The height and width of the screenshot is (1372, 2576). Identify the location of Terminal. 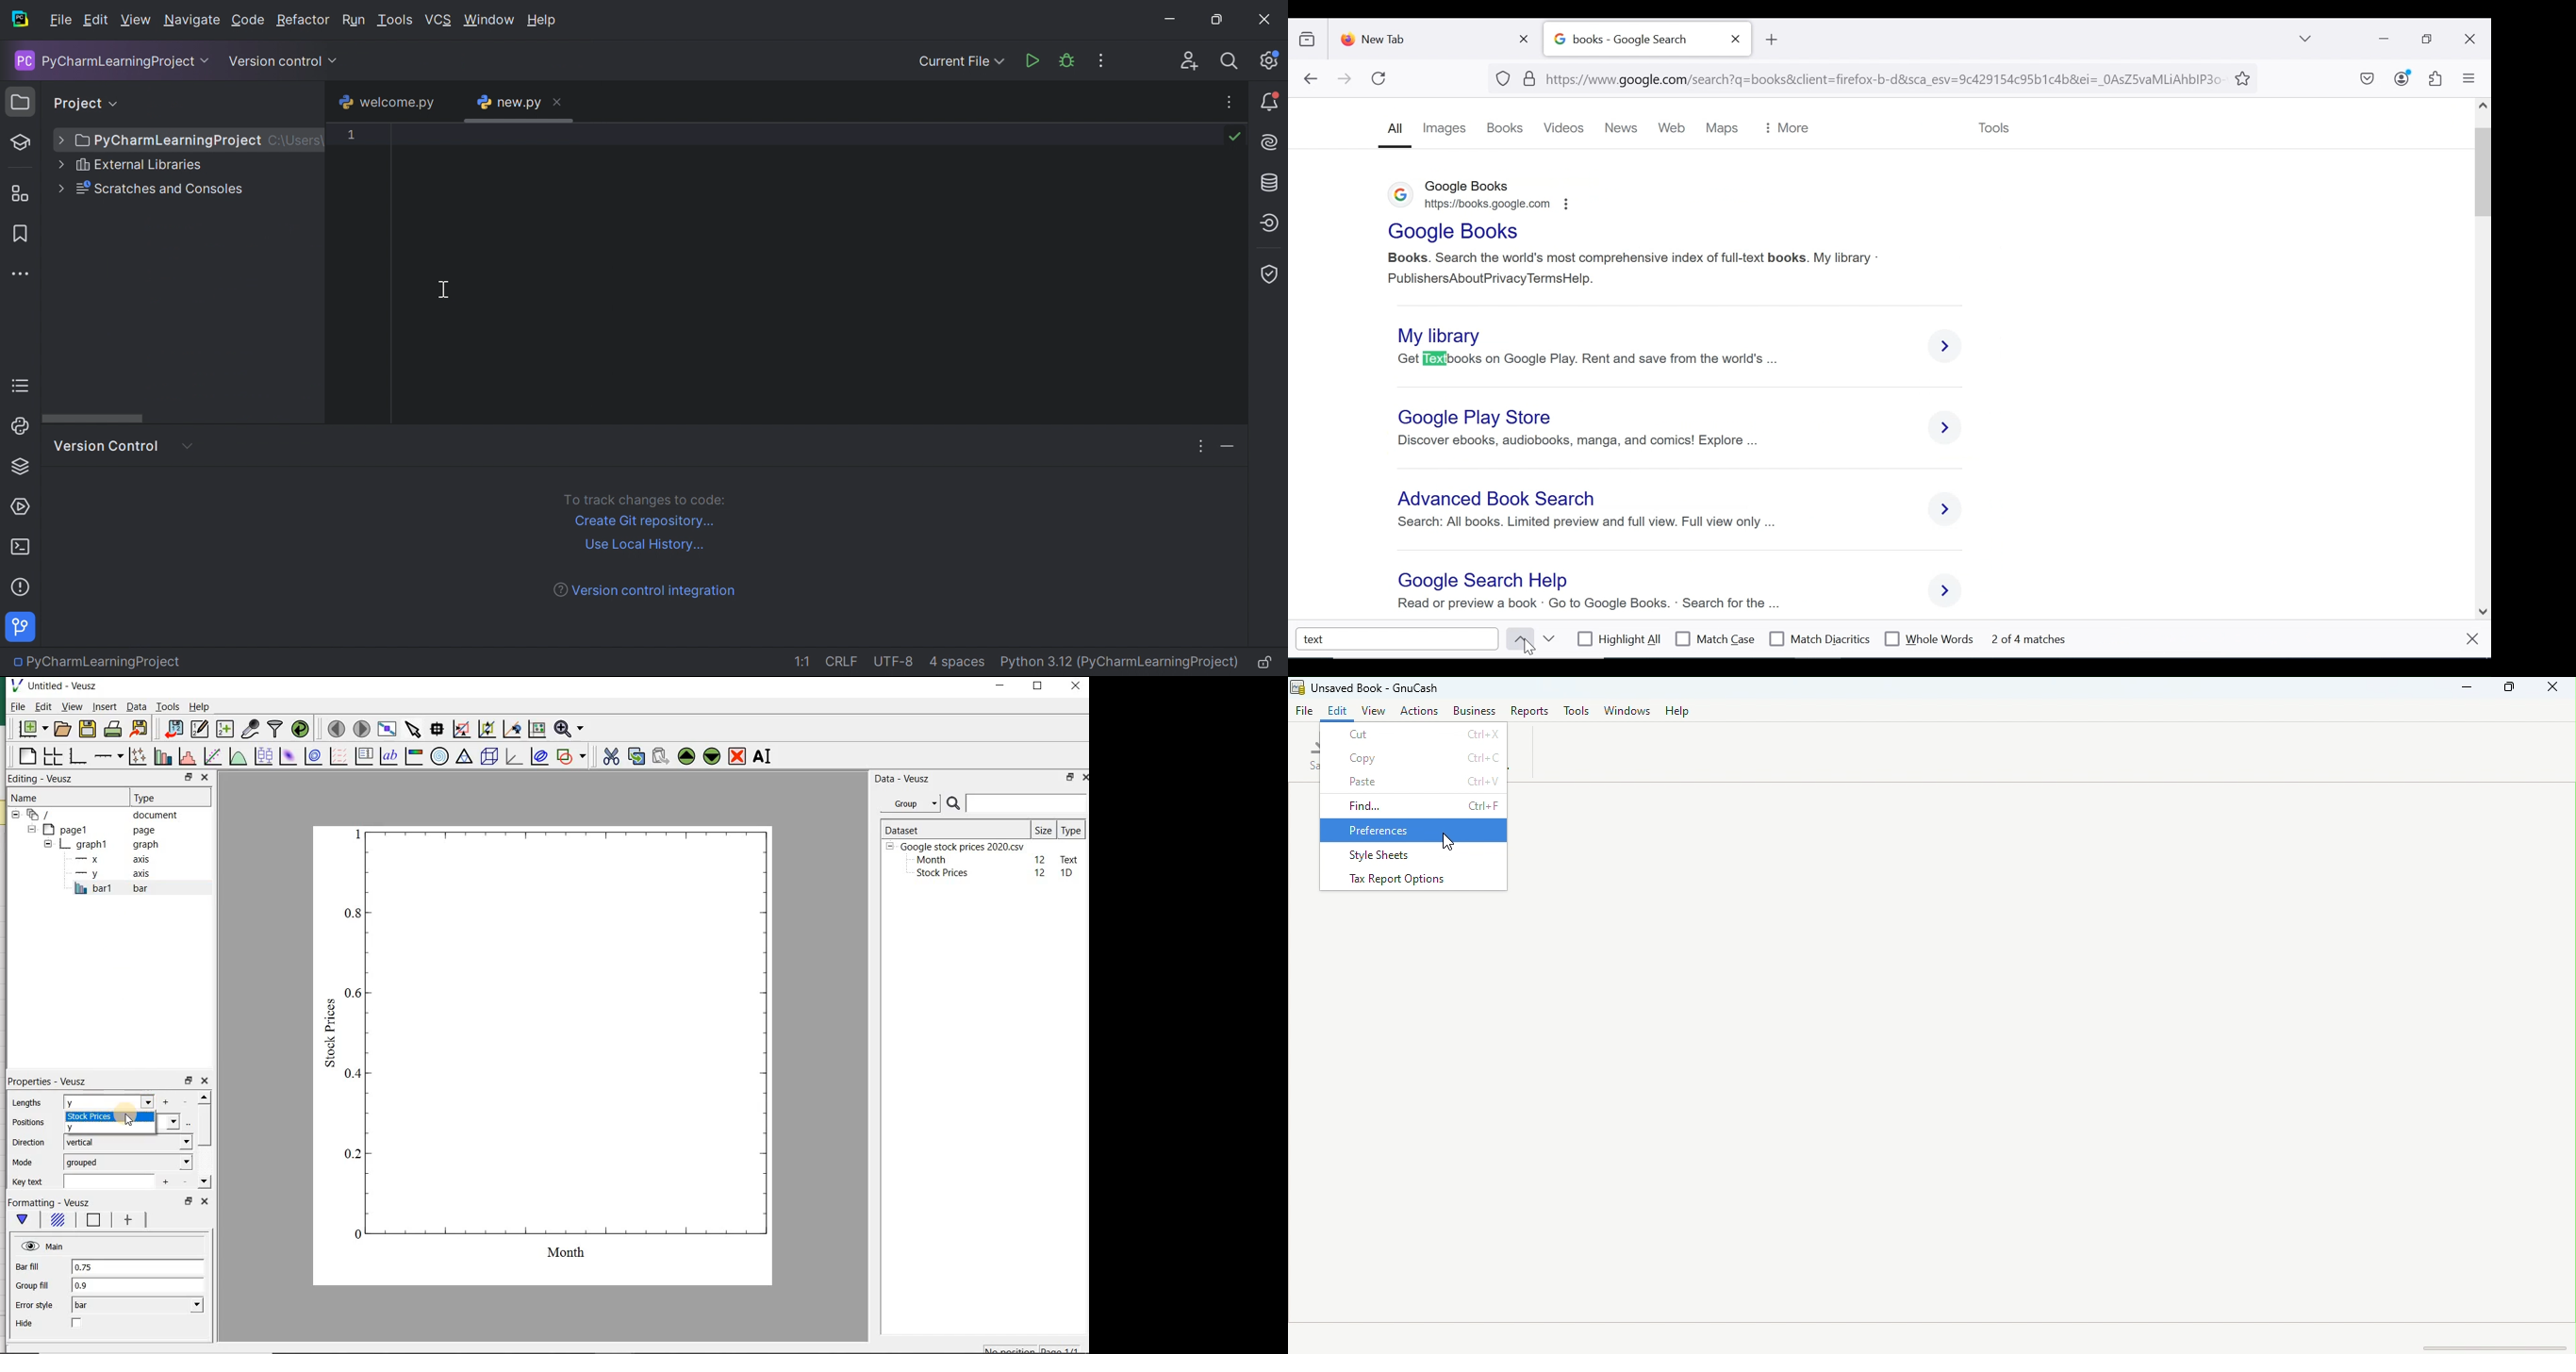
(25, 546).